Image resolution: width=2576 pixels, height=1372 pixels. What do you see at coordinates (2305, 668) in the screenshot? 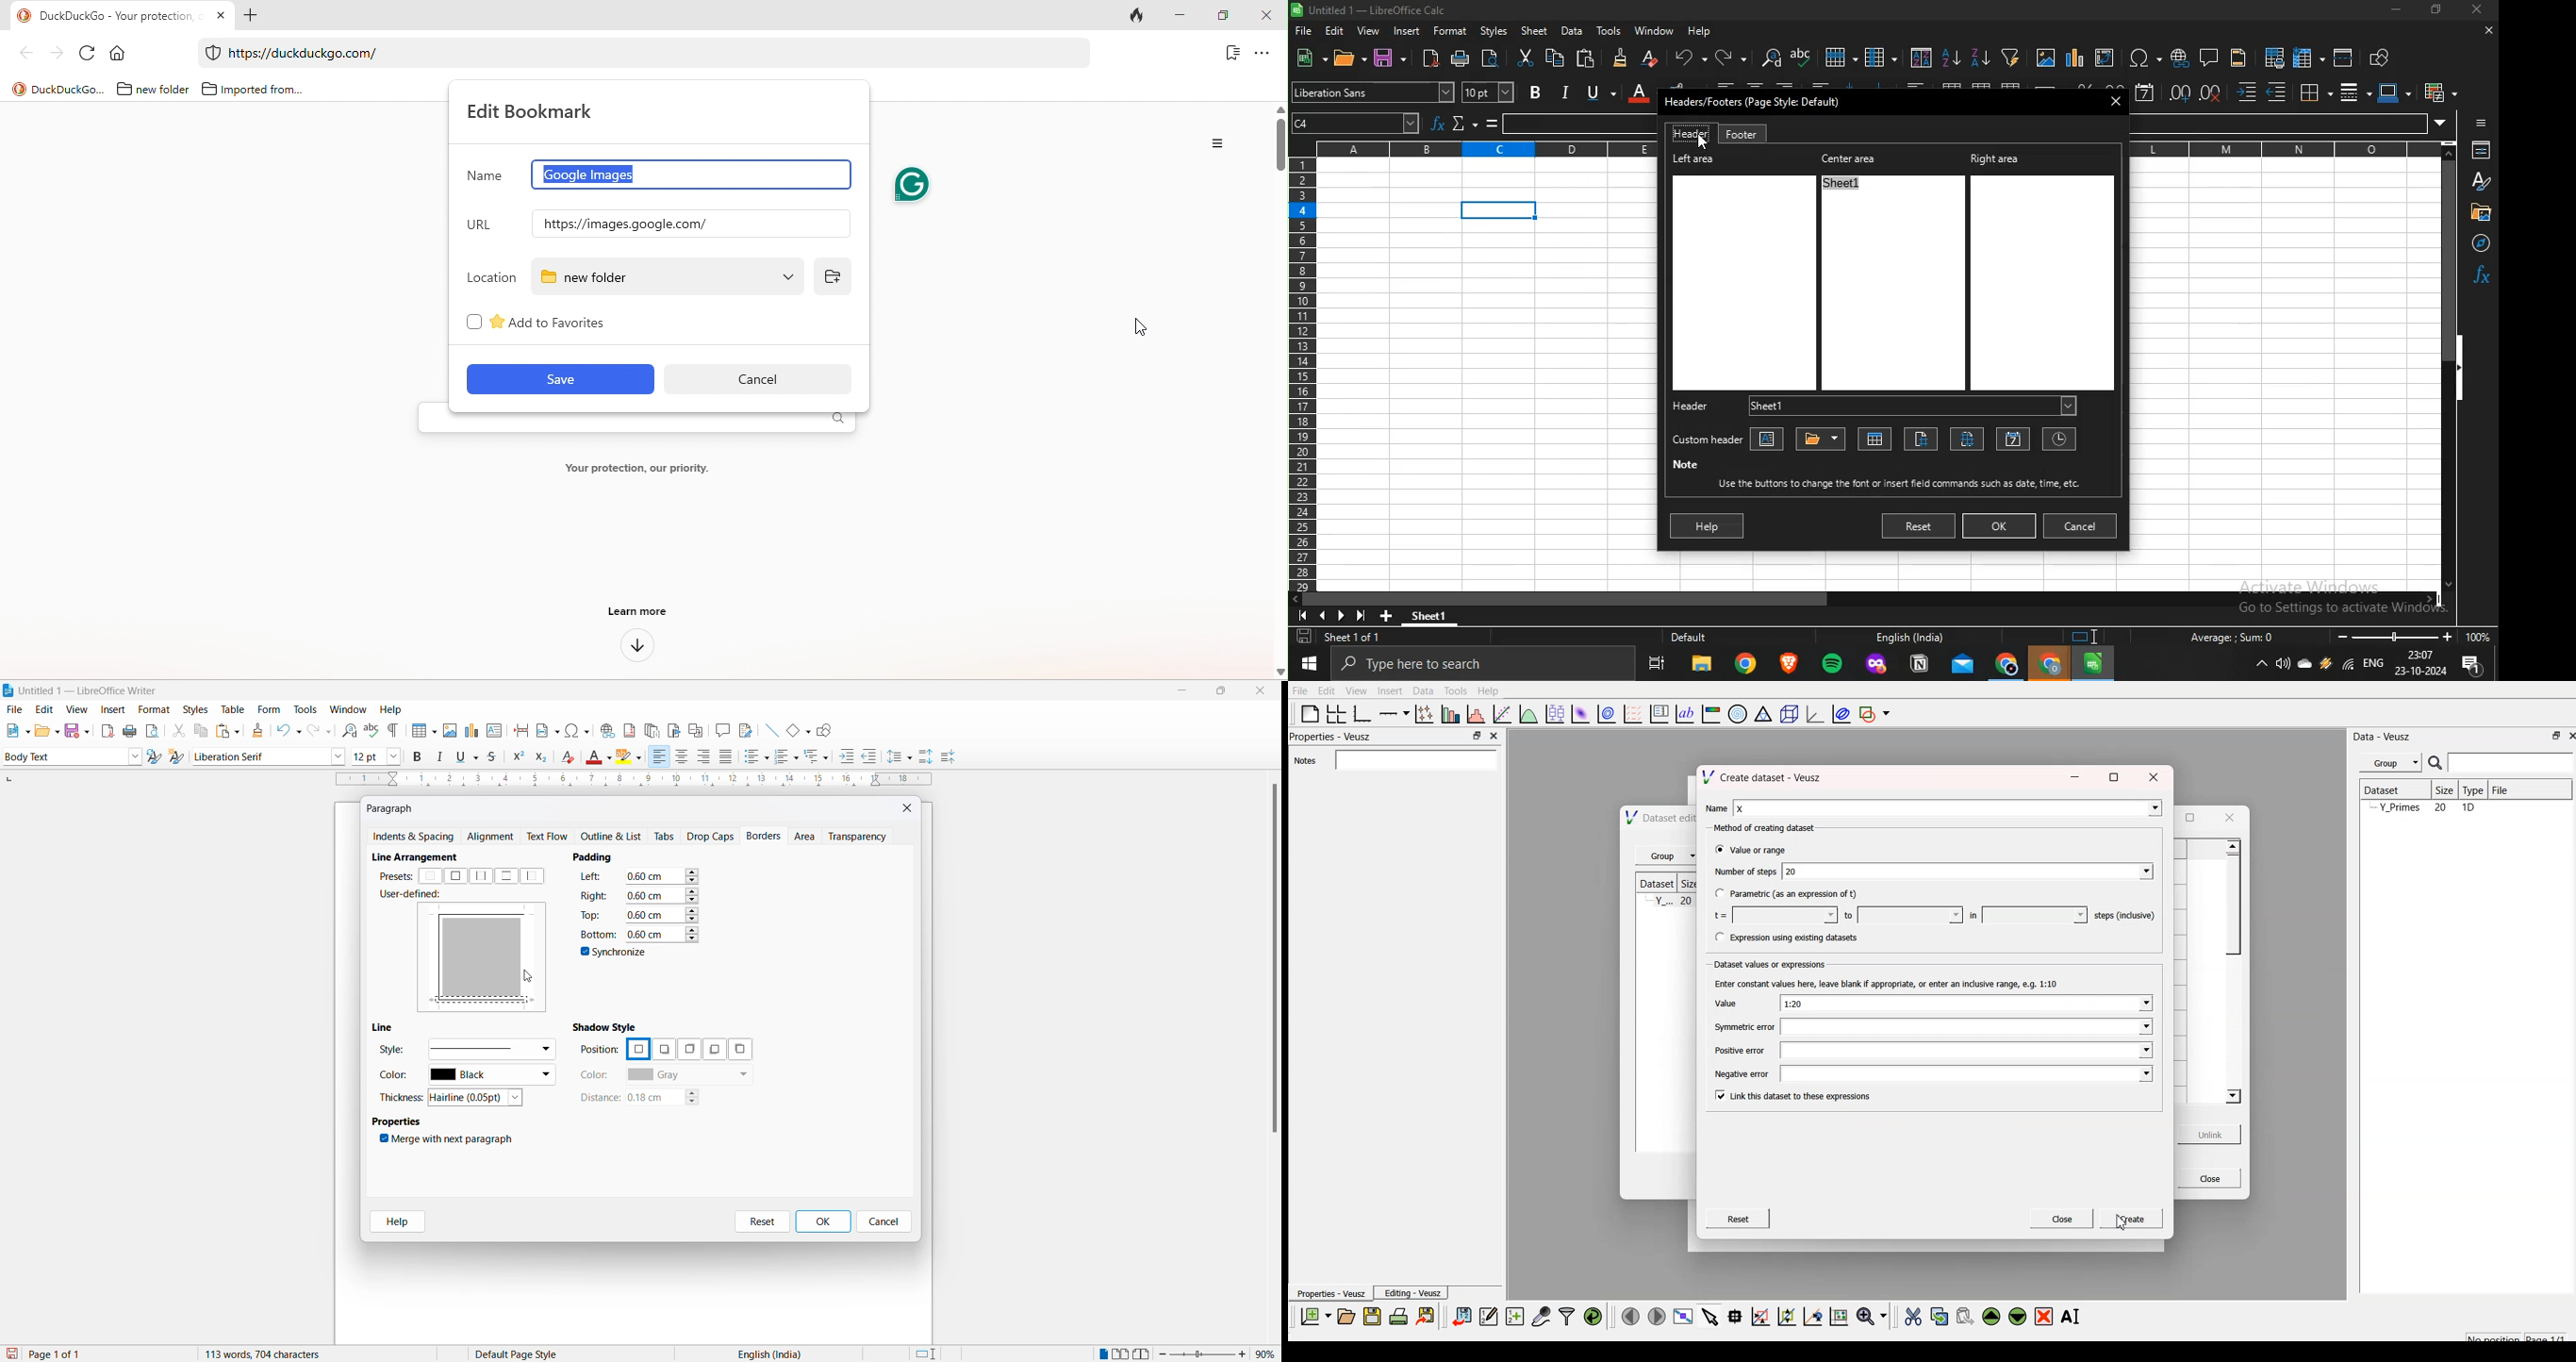
I see `onedrive -personal` at bounding box center [2305, 668].